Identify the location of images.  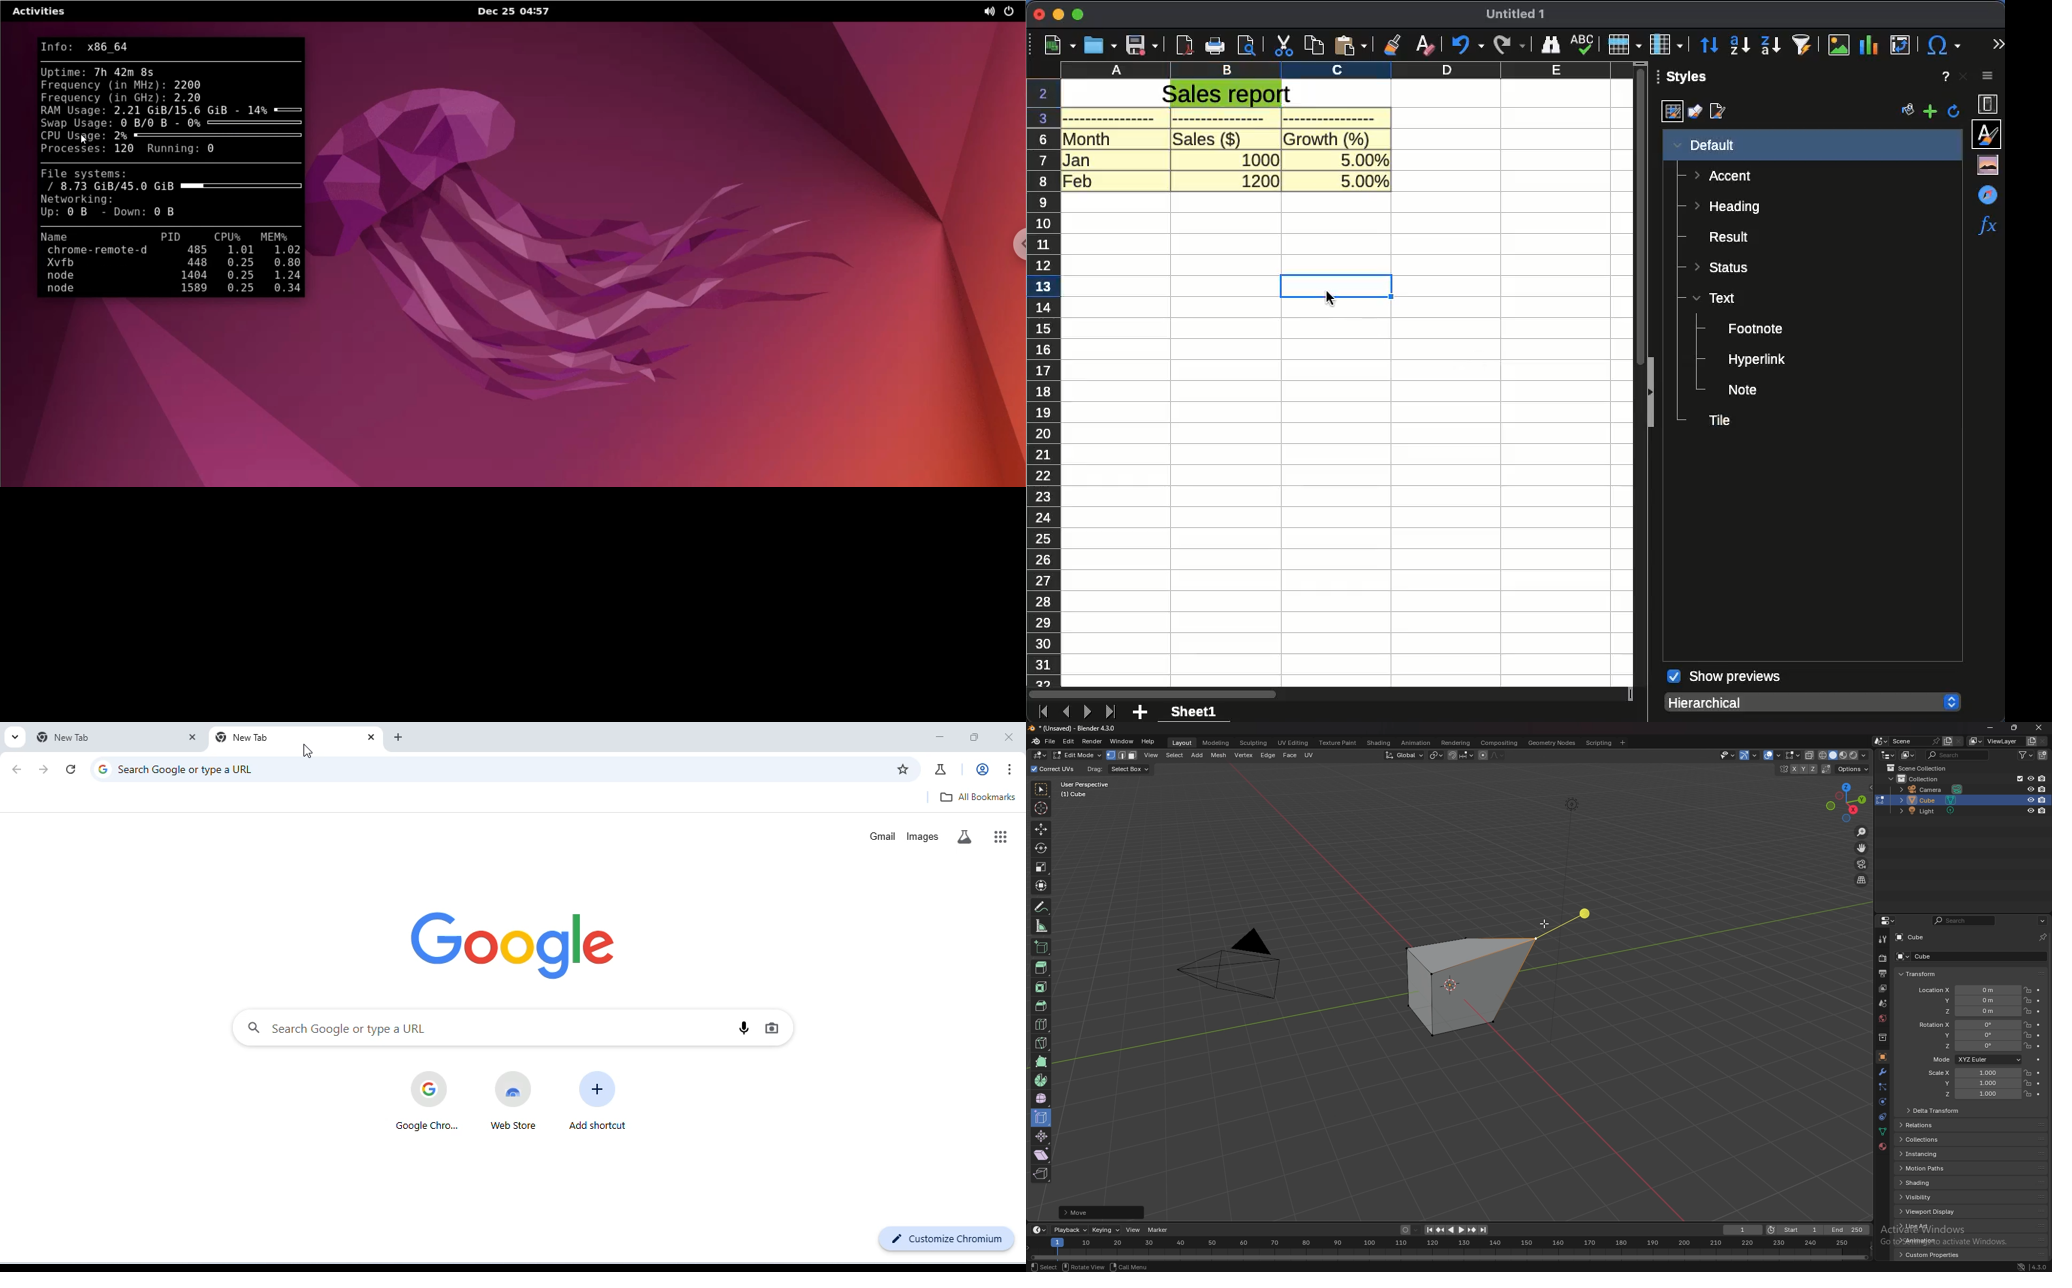
(924, 836).